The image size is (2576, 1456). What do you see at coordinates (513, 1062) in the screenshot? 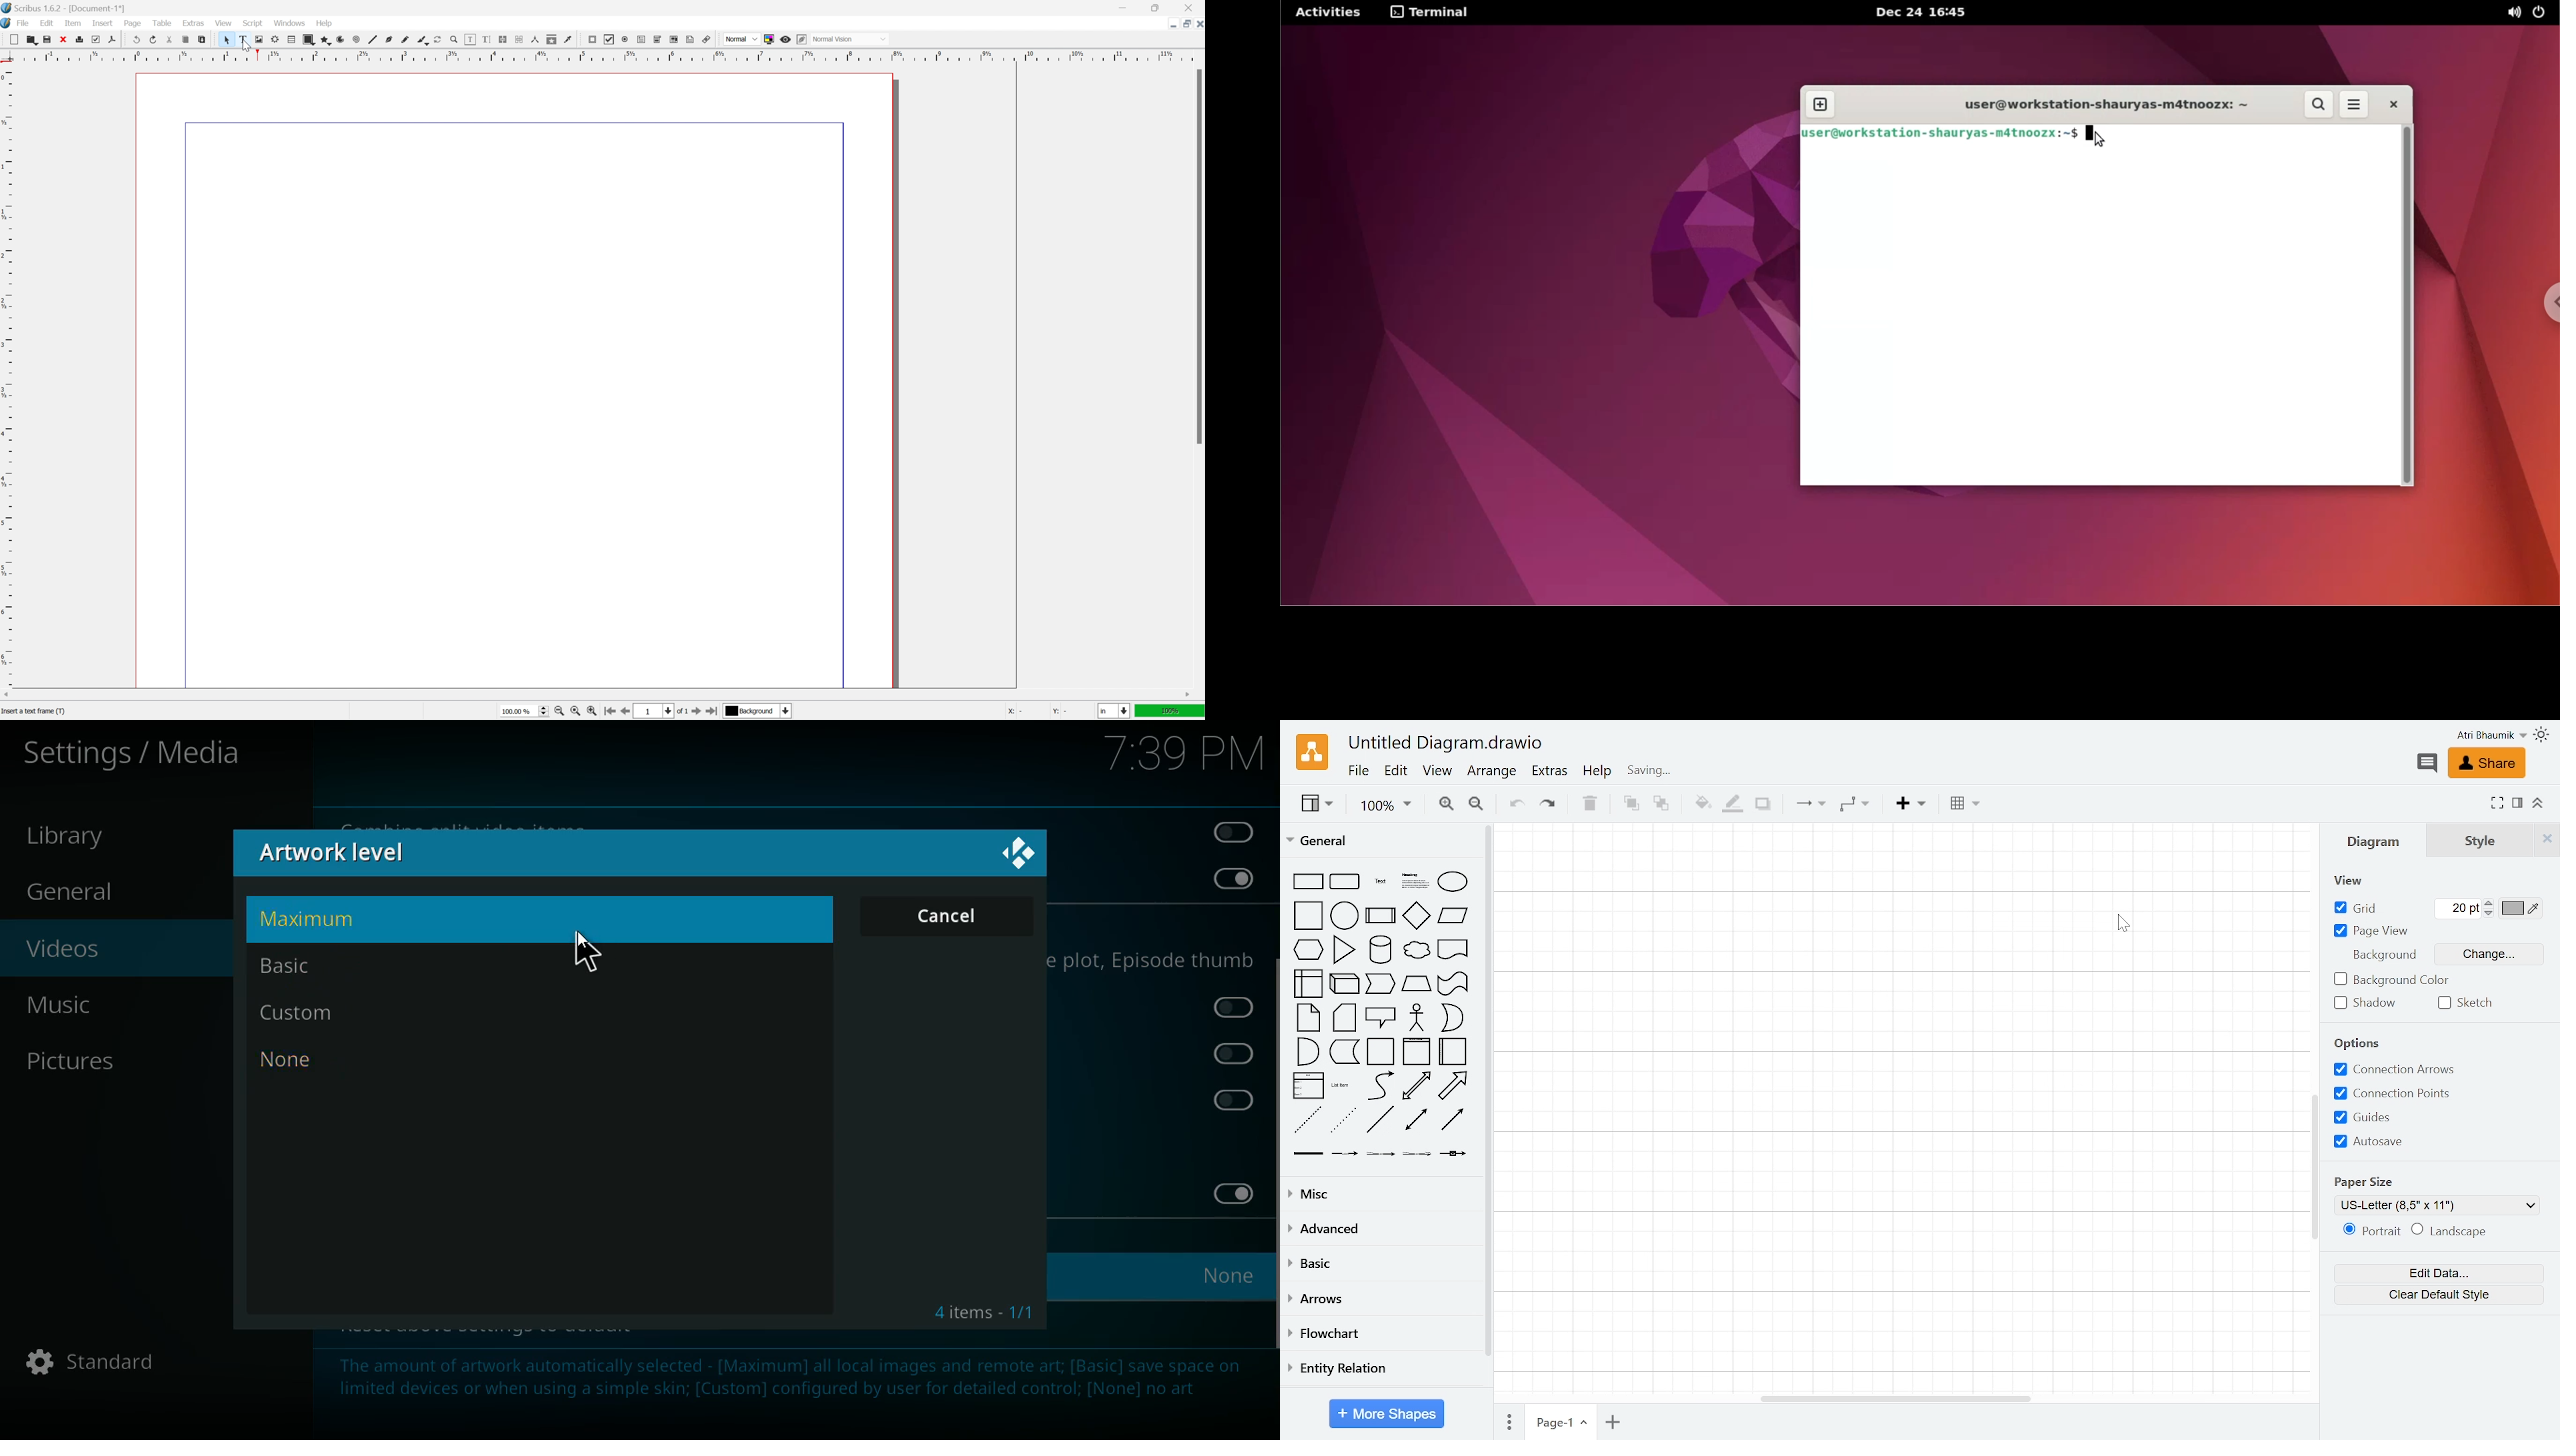
I see `none` at bounding box center [513, 1062].